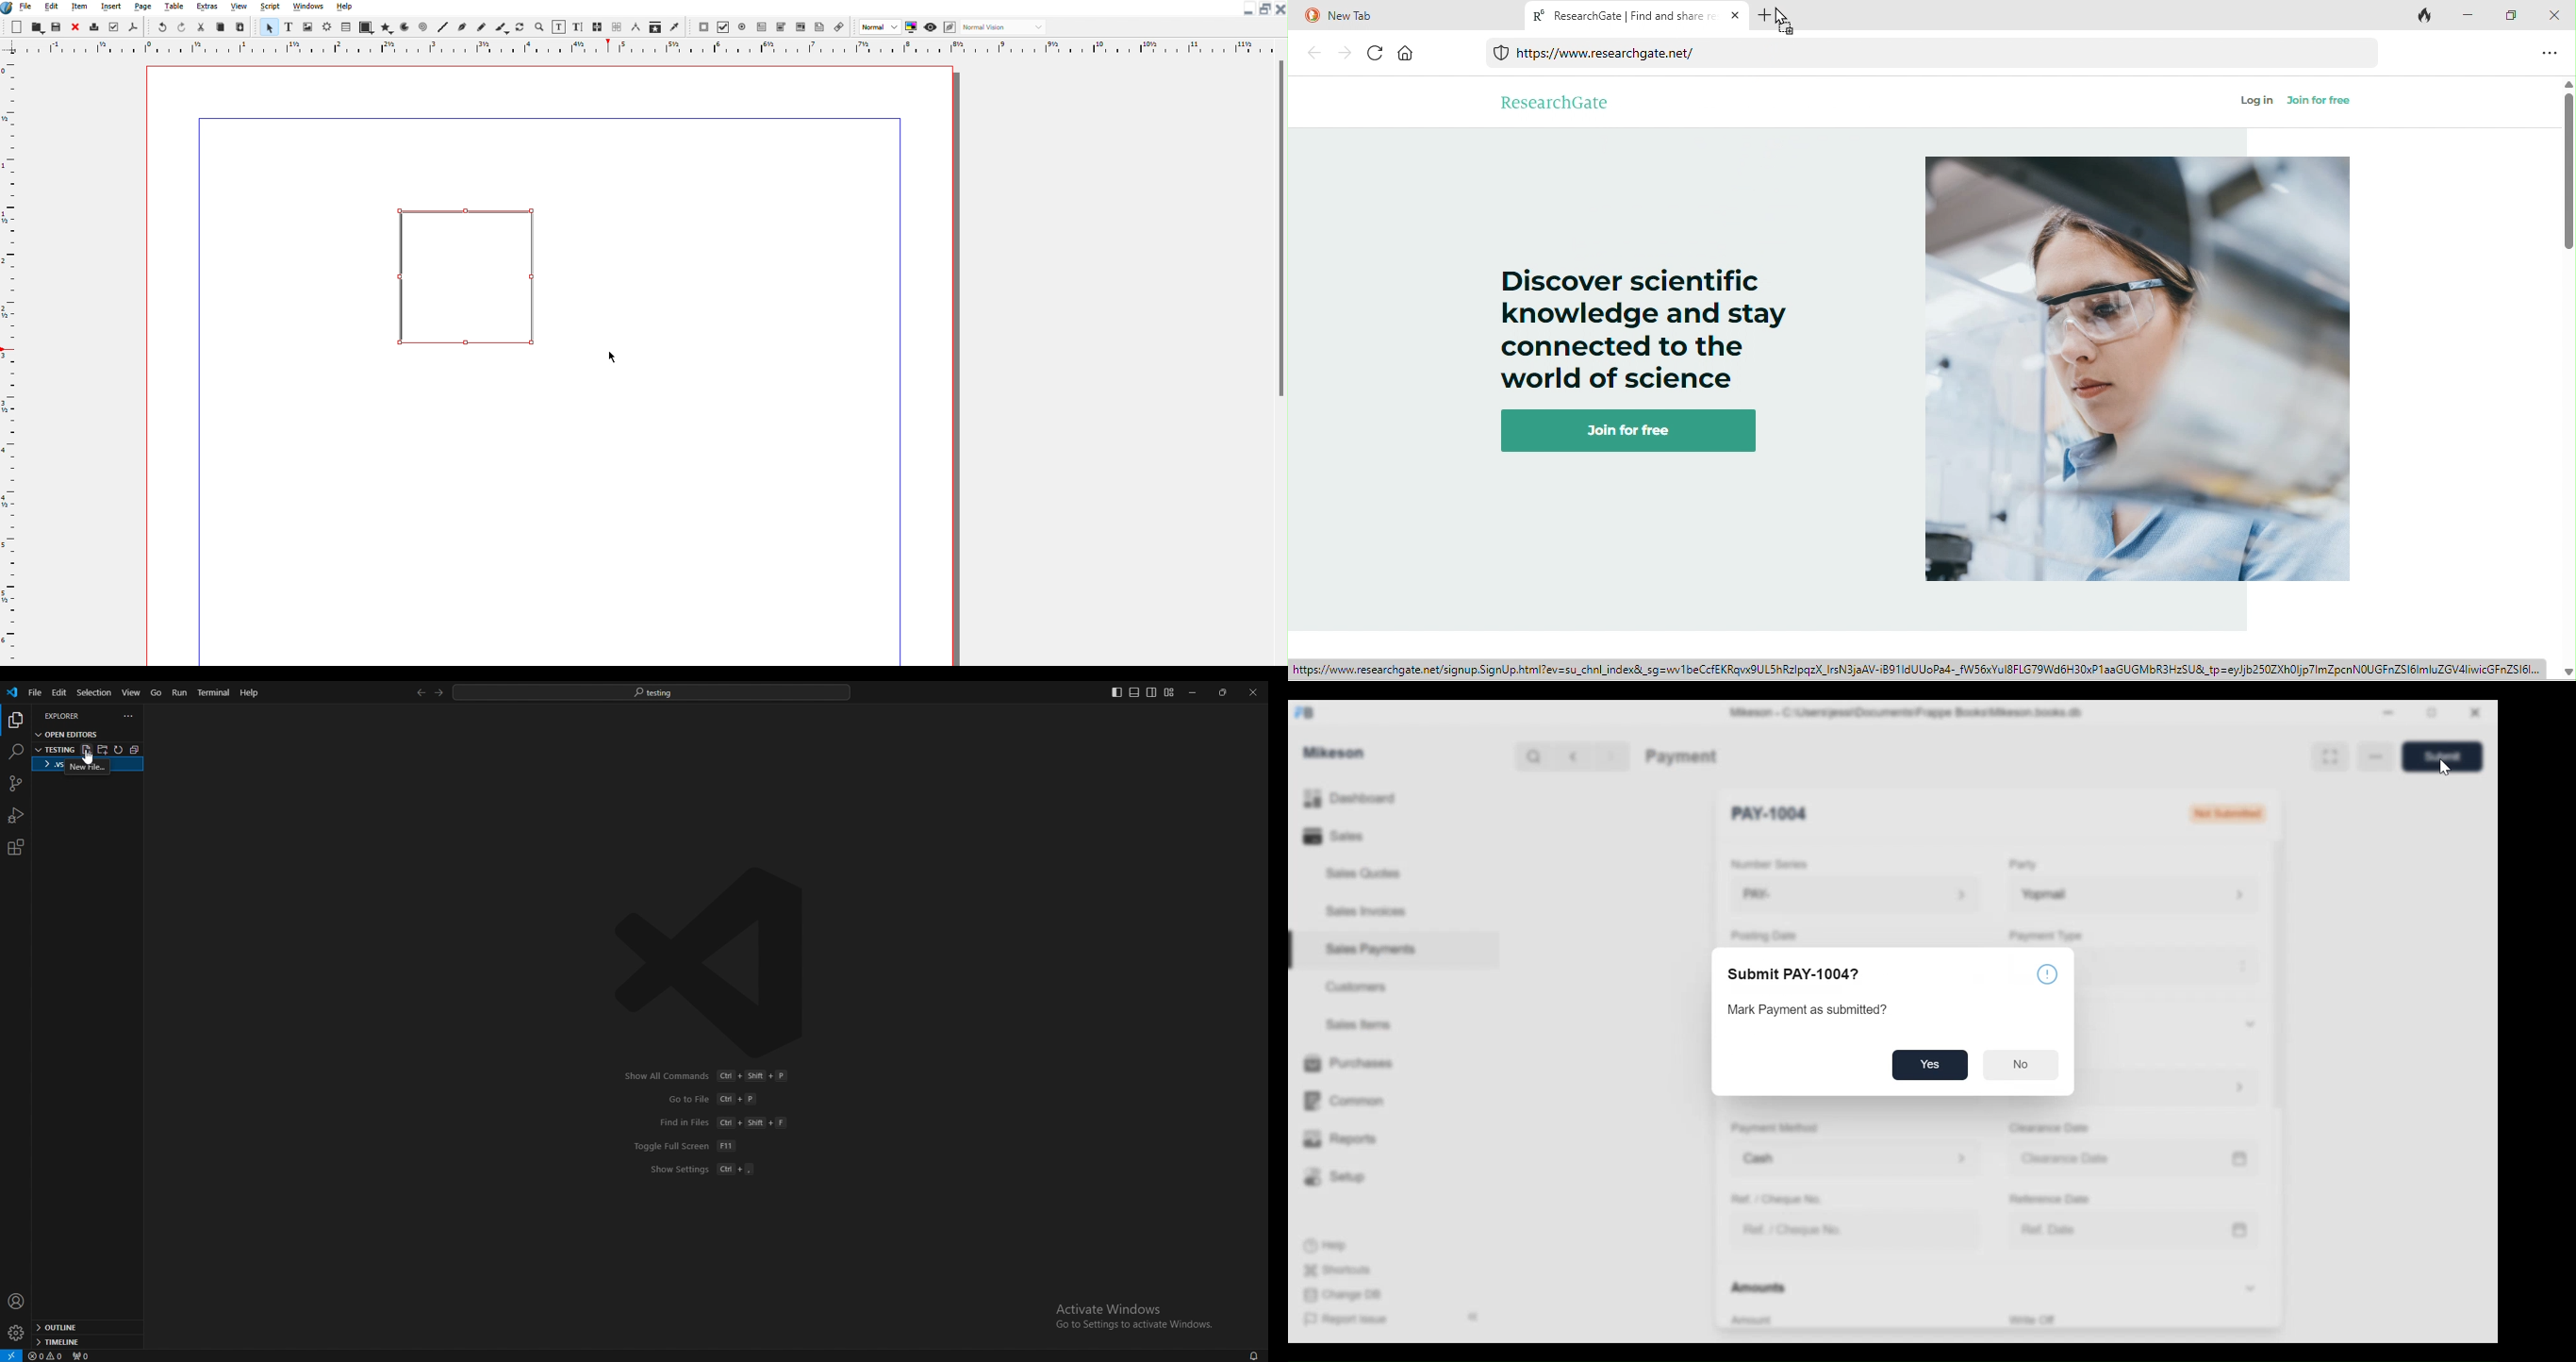 Image resolution: width=2576 pixels, height=1372 pixels. I want to click on Text Frame, so click(461, 271).